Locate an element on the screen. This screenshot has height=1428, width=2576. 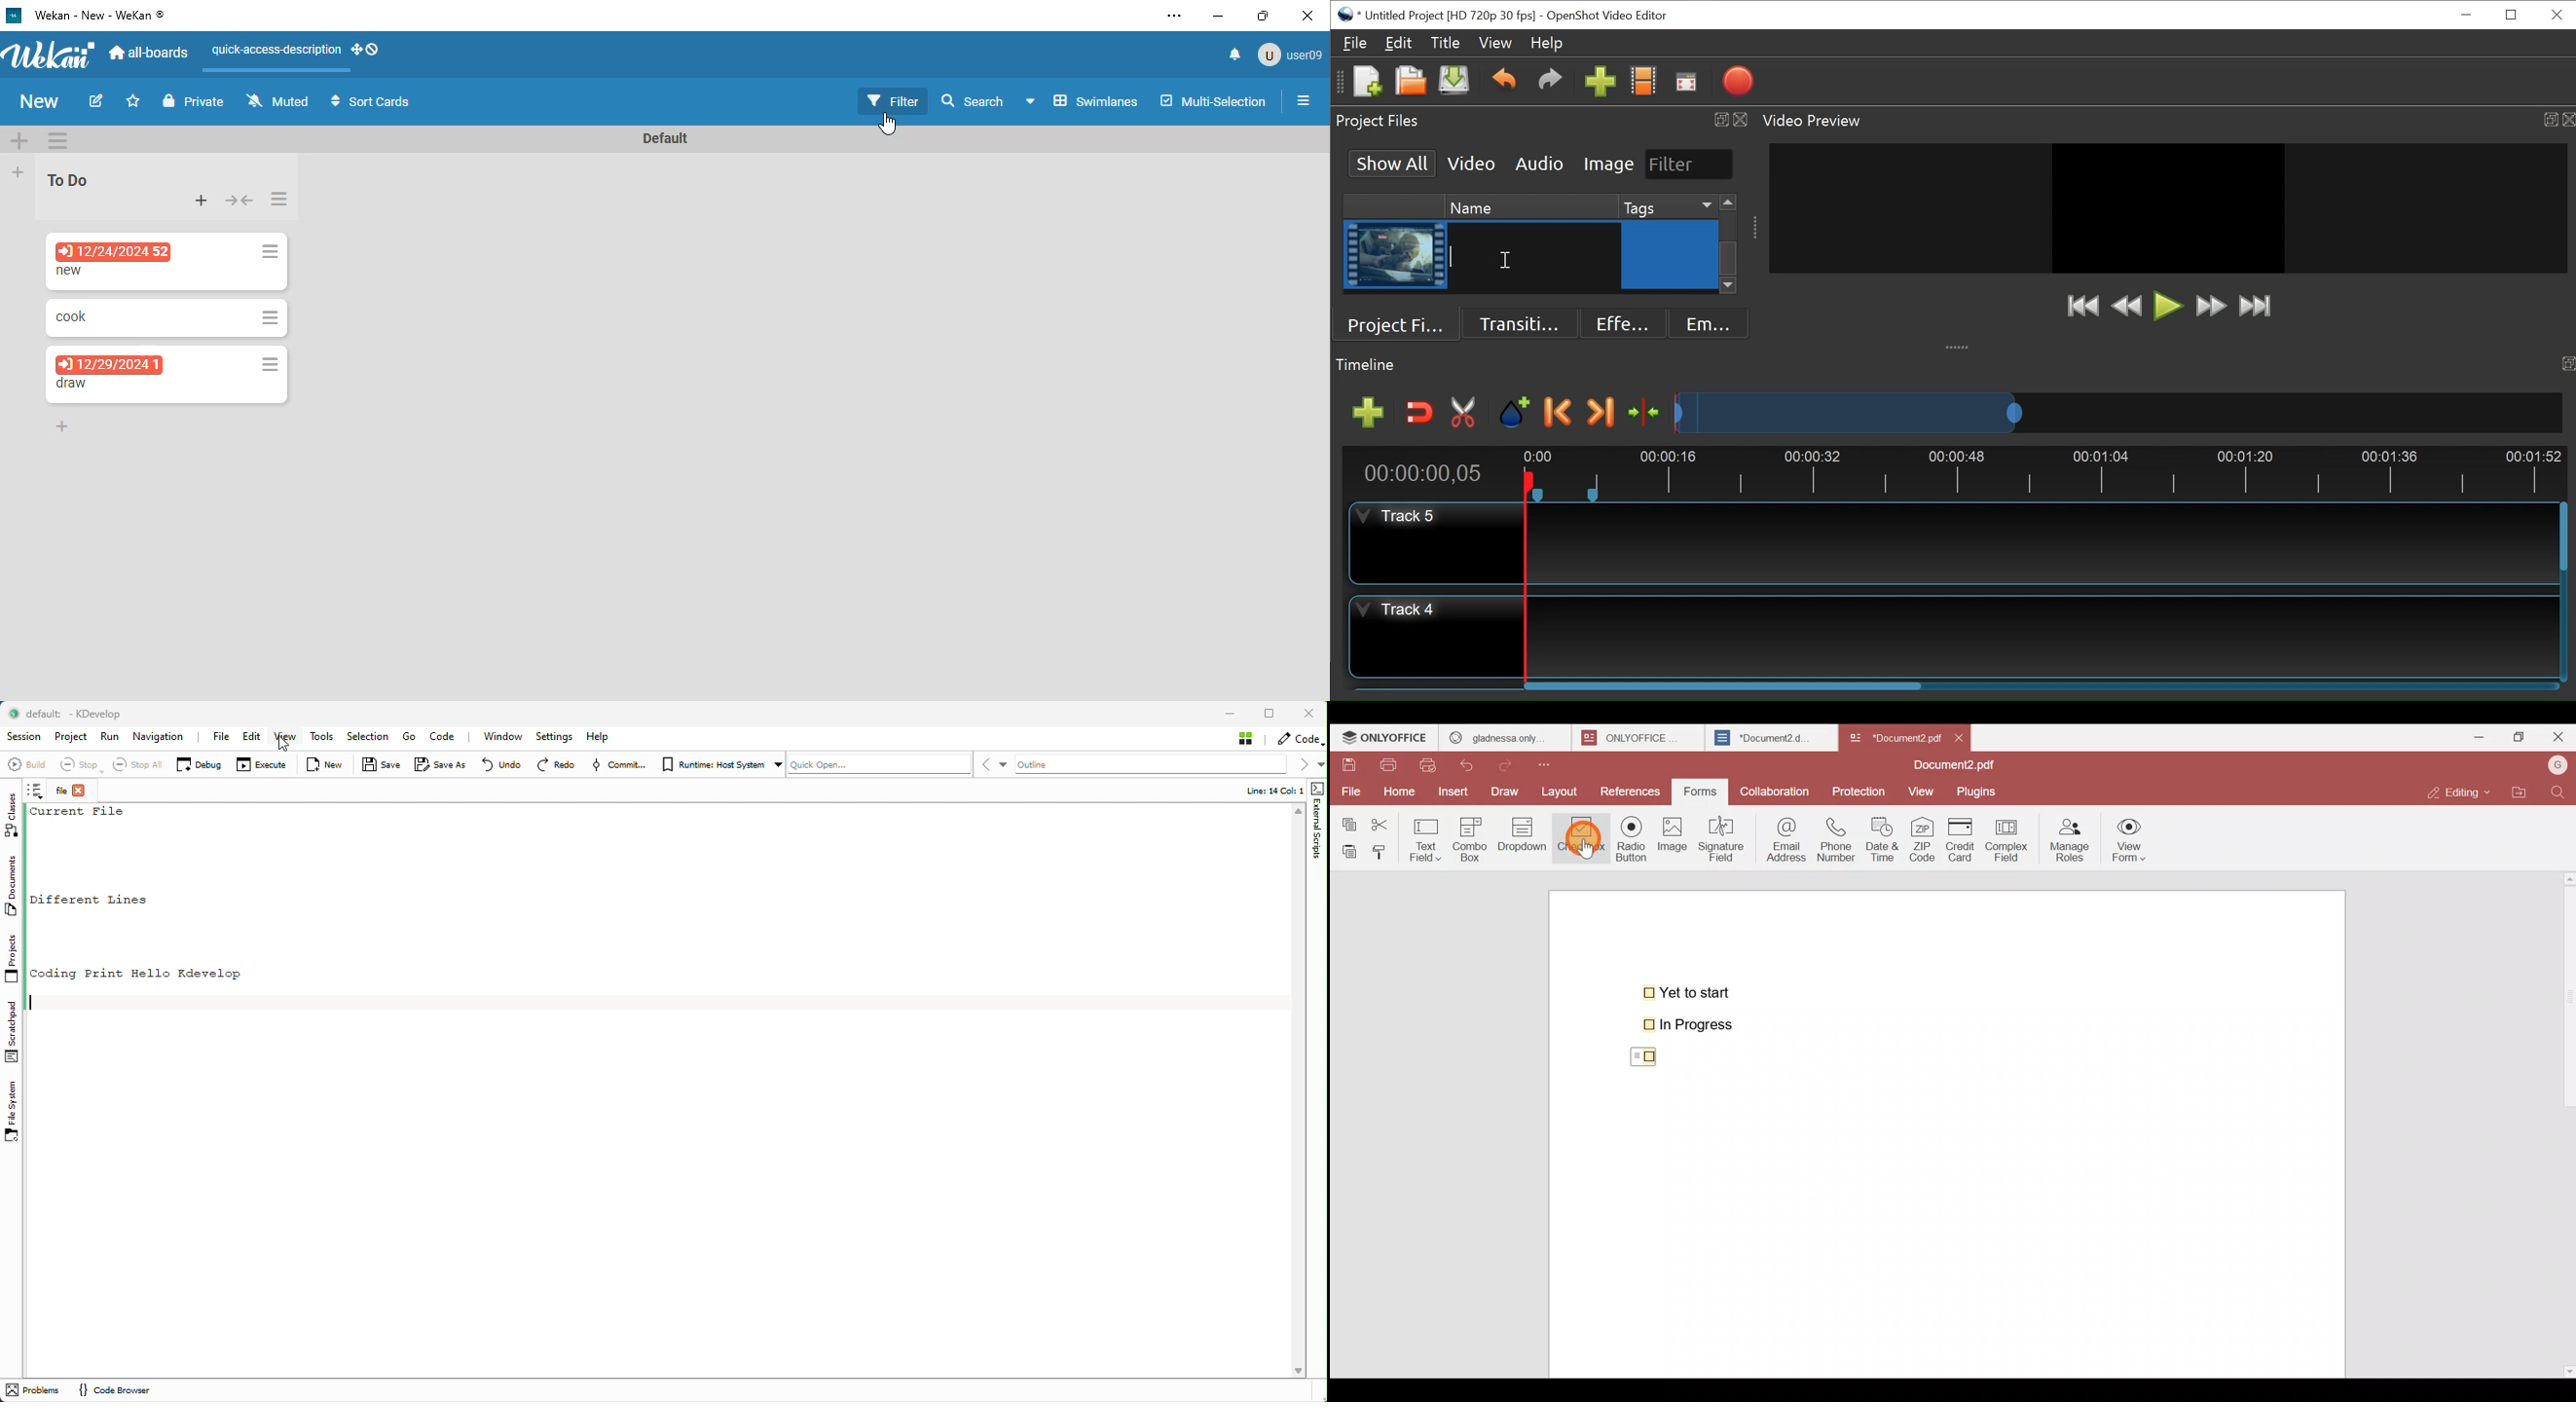
Manage roles is located at coordinates (2070, 837).